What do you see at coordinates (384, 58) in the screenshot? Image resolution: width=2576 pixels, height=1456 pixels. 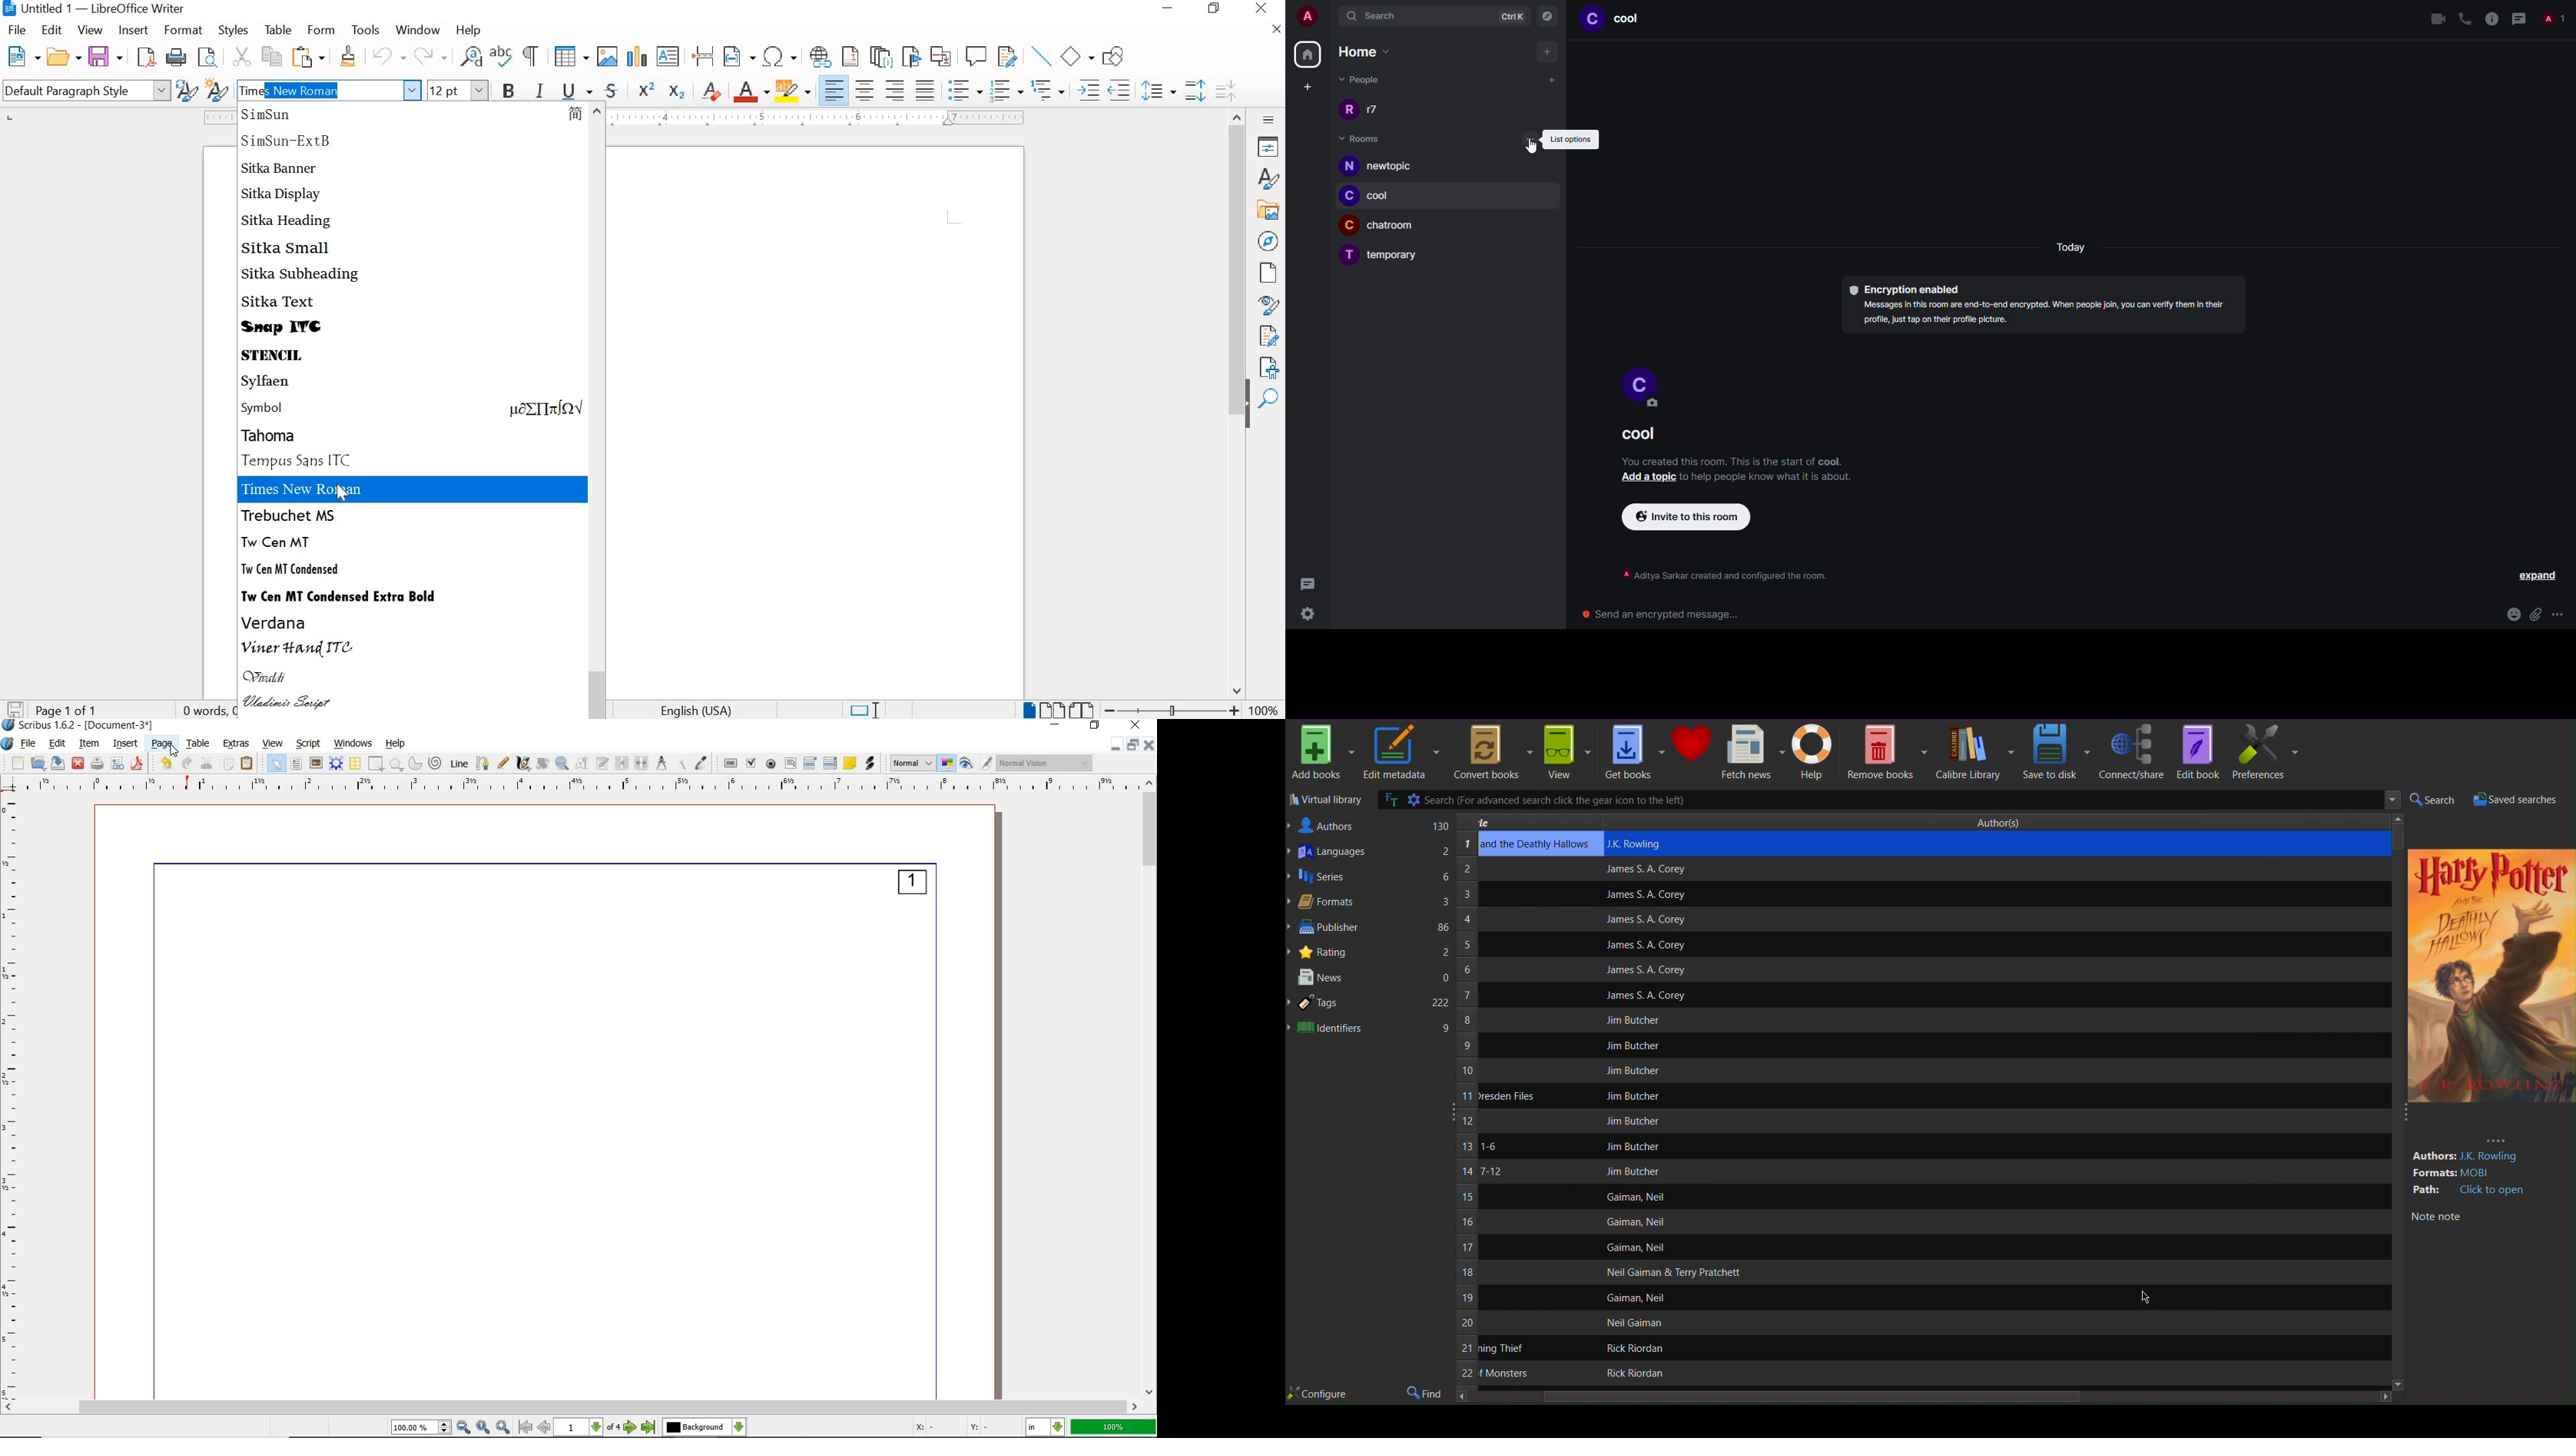 I see `UNDO` at bounding box center [384, 58].